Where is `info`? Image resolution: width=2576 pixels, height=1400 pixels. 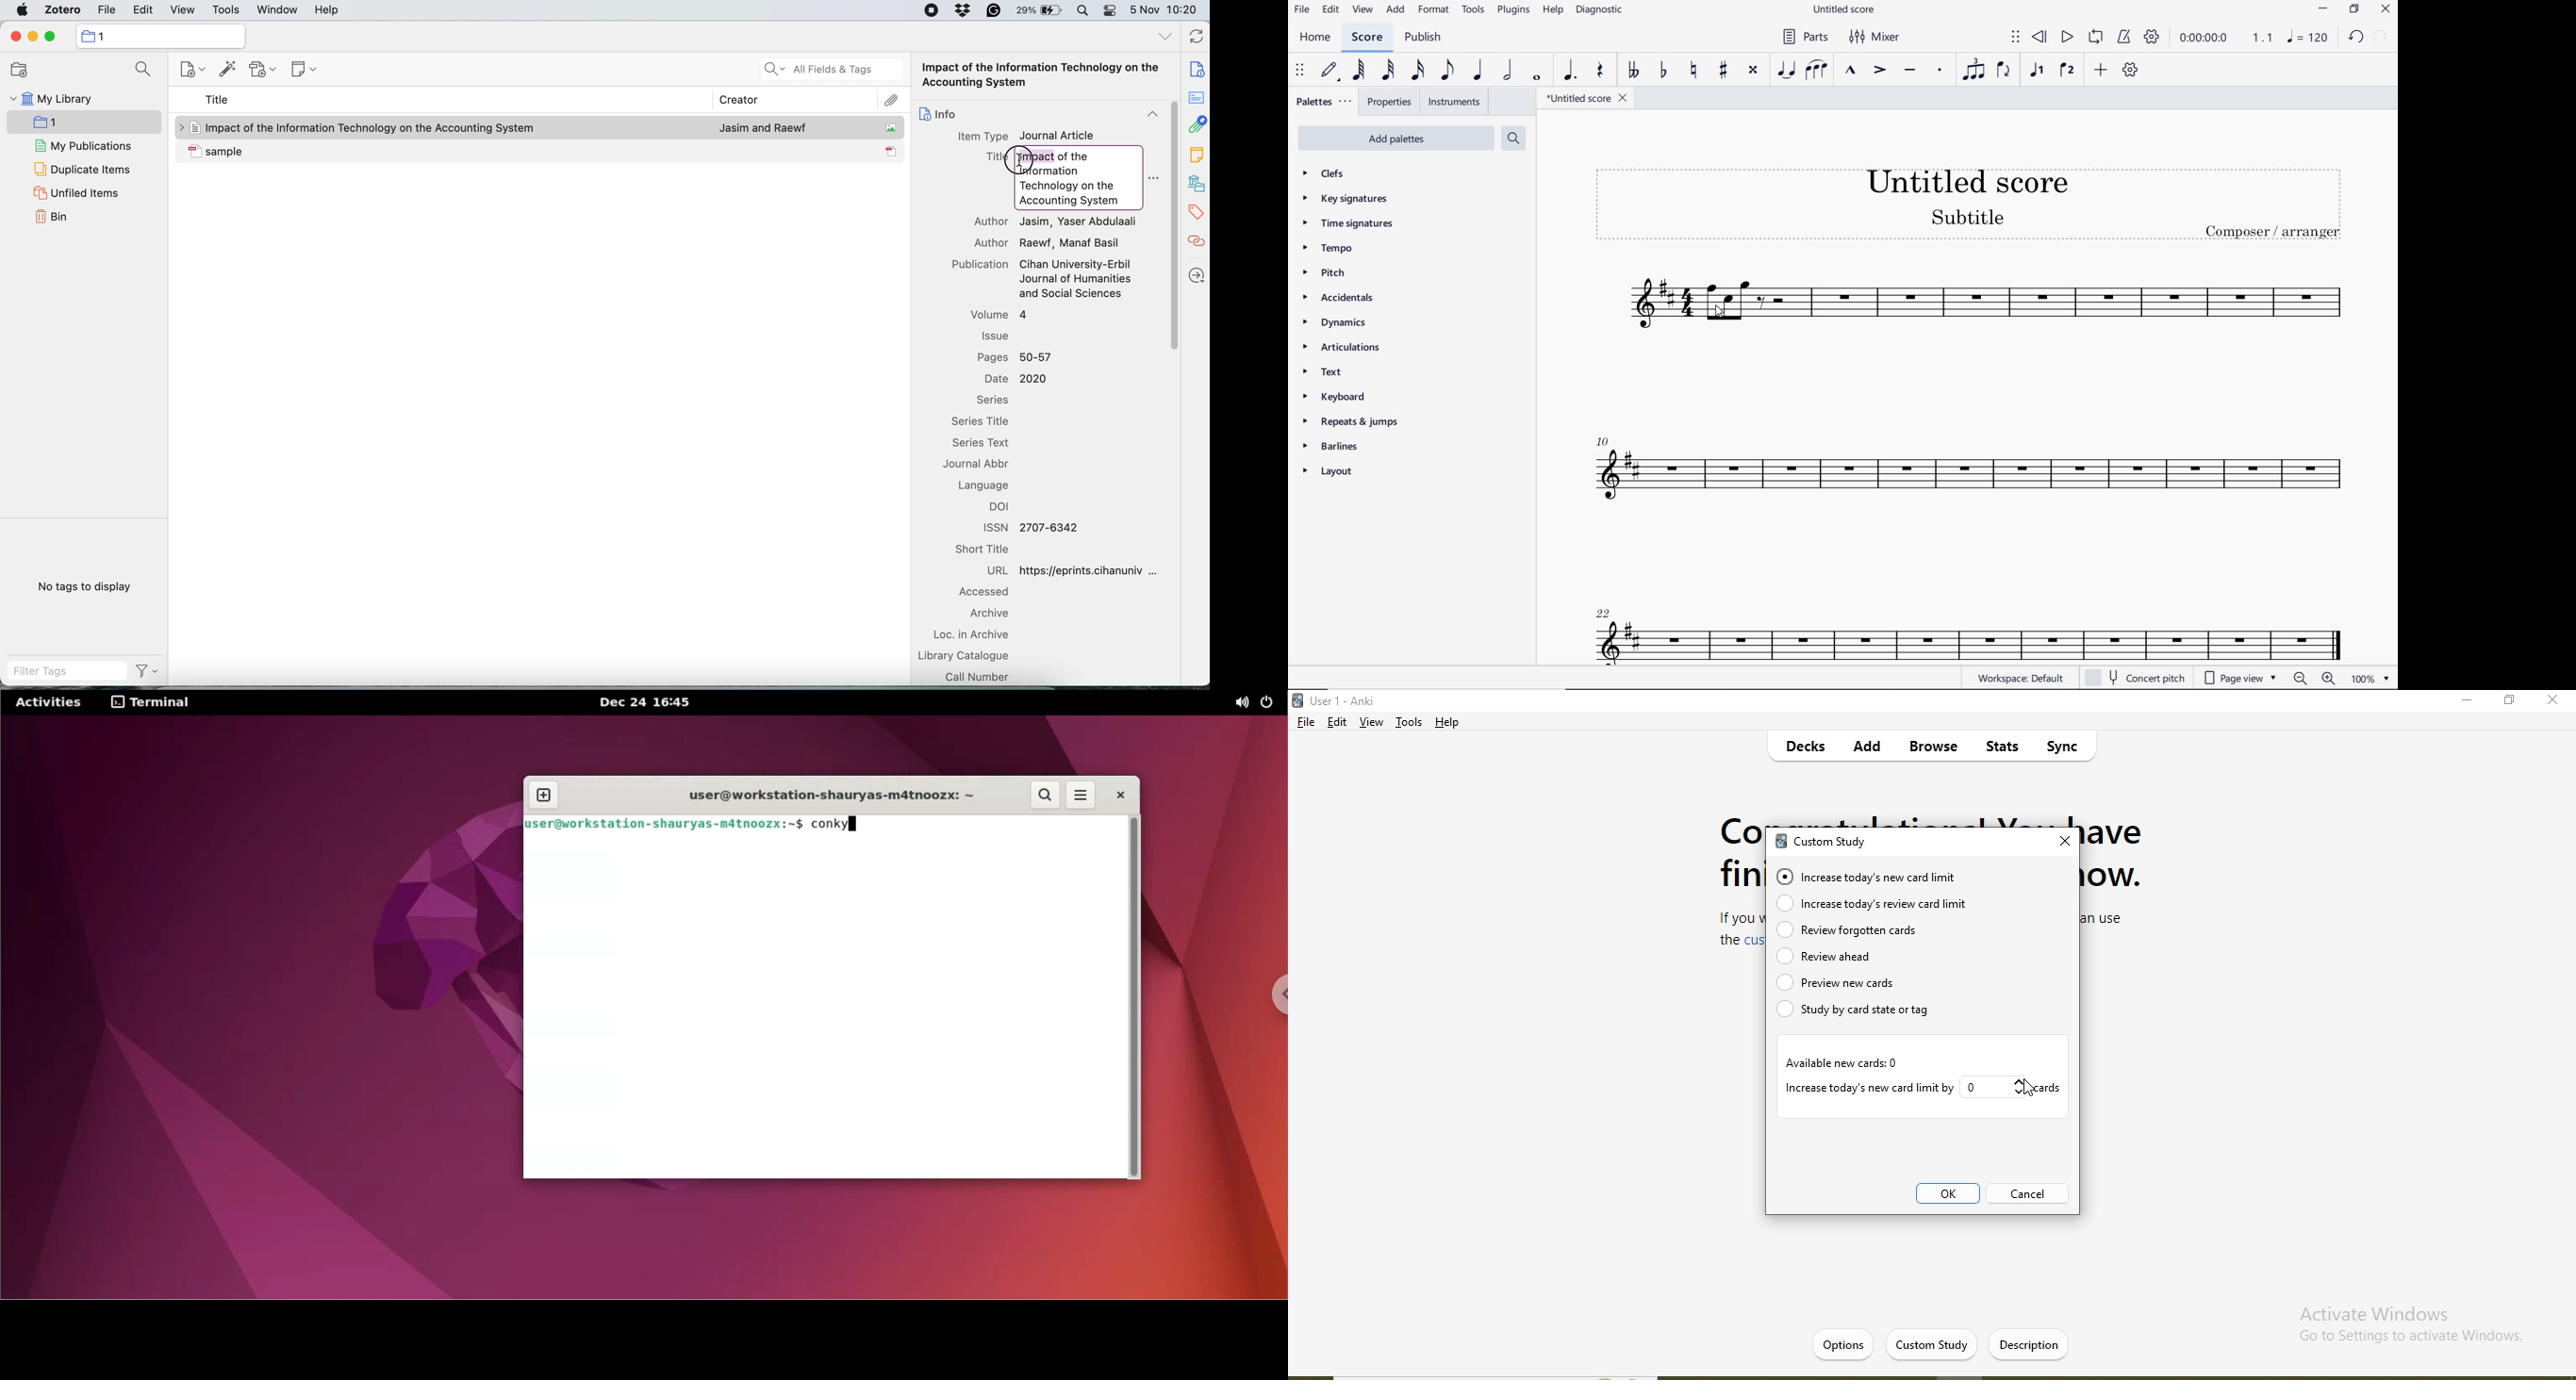 info is located at coordinates (948, 114).